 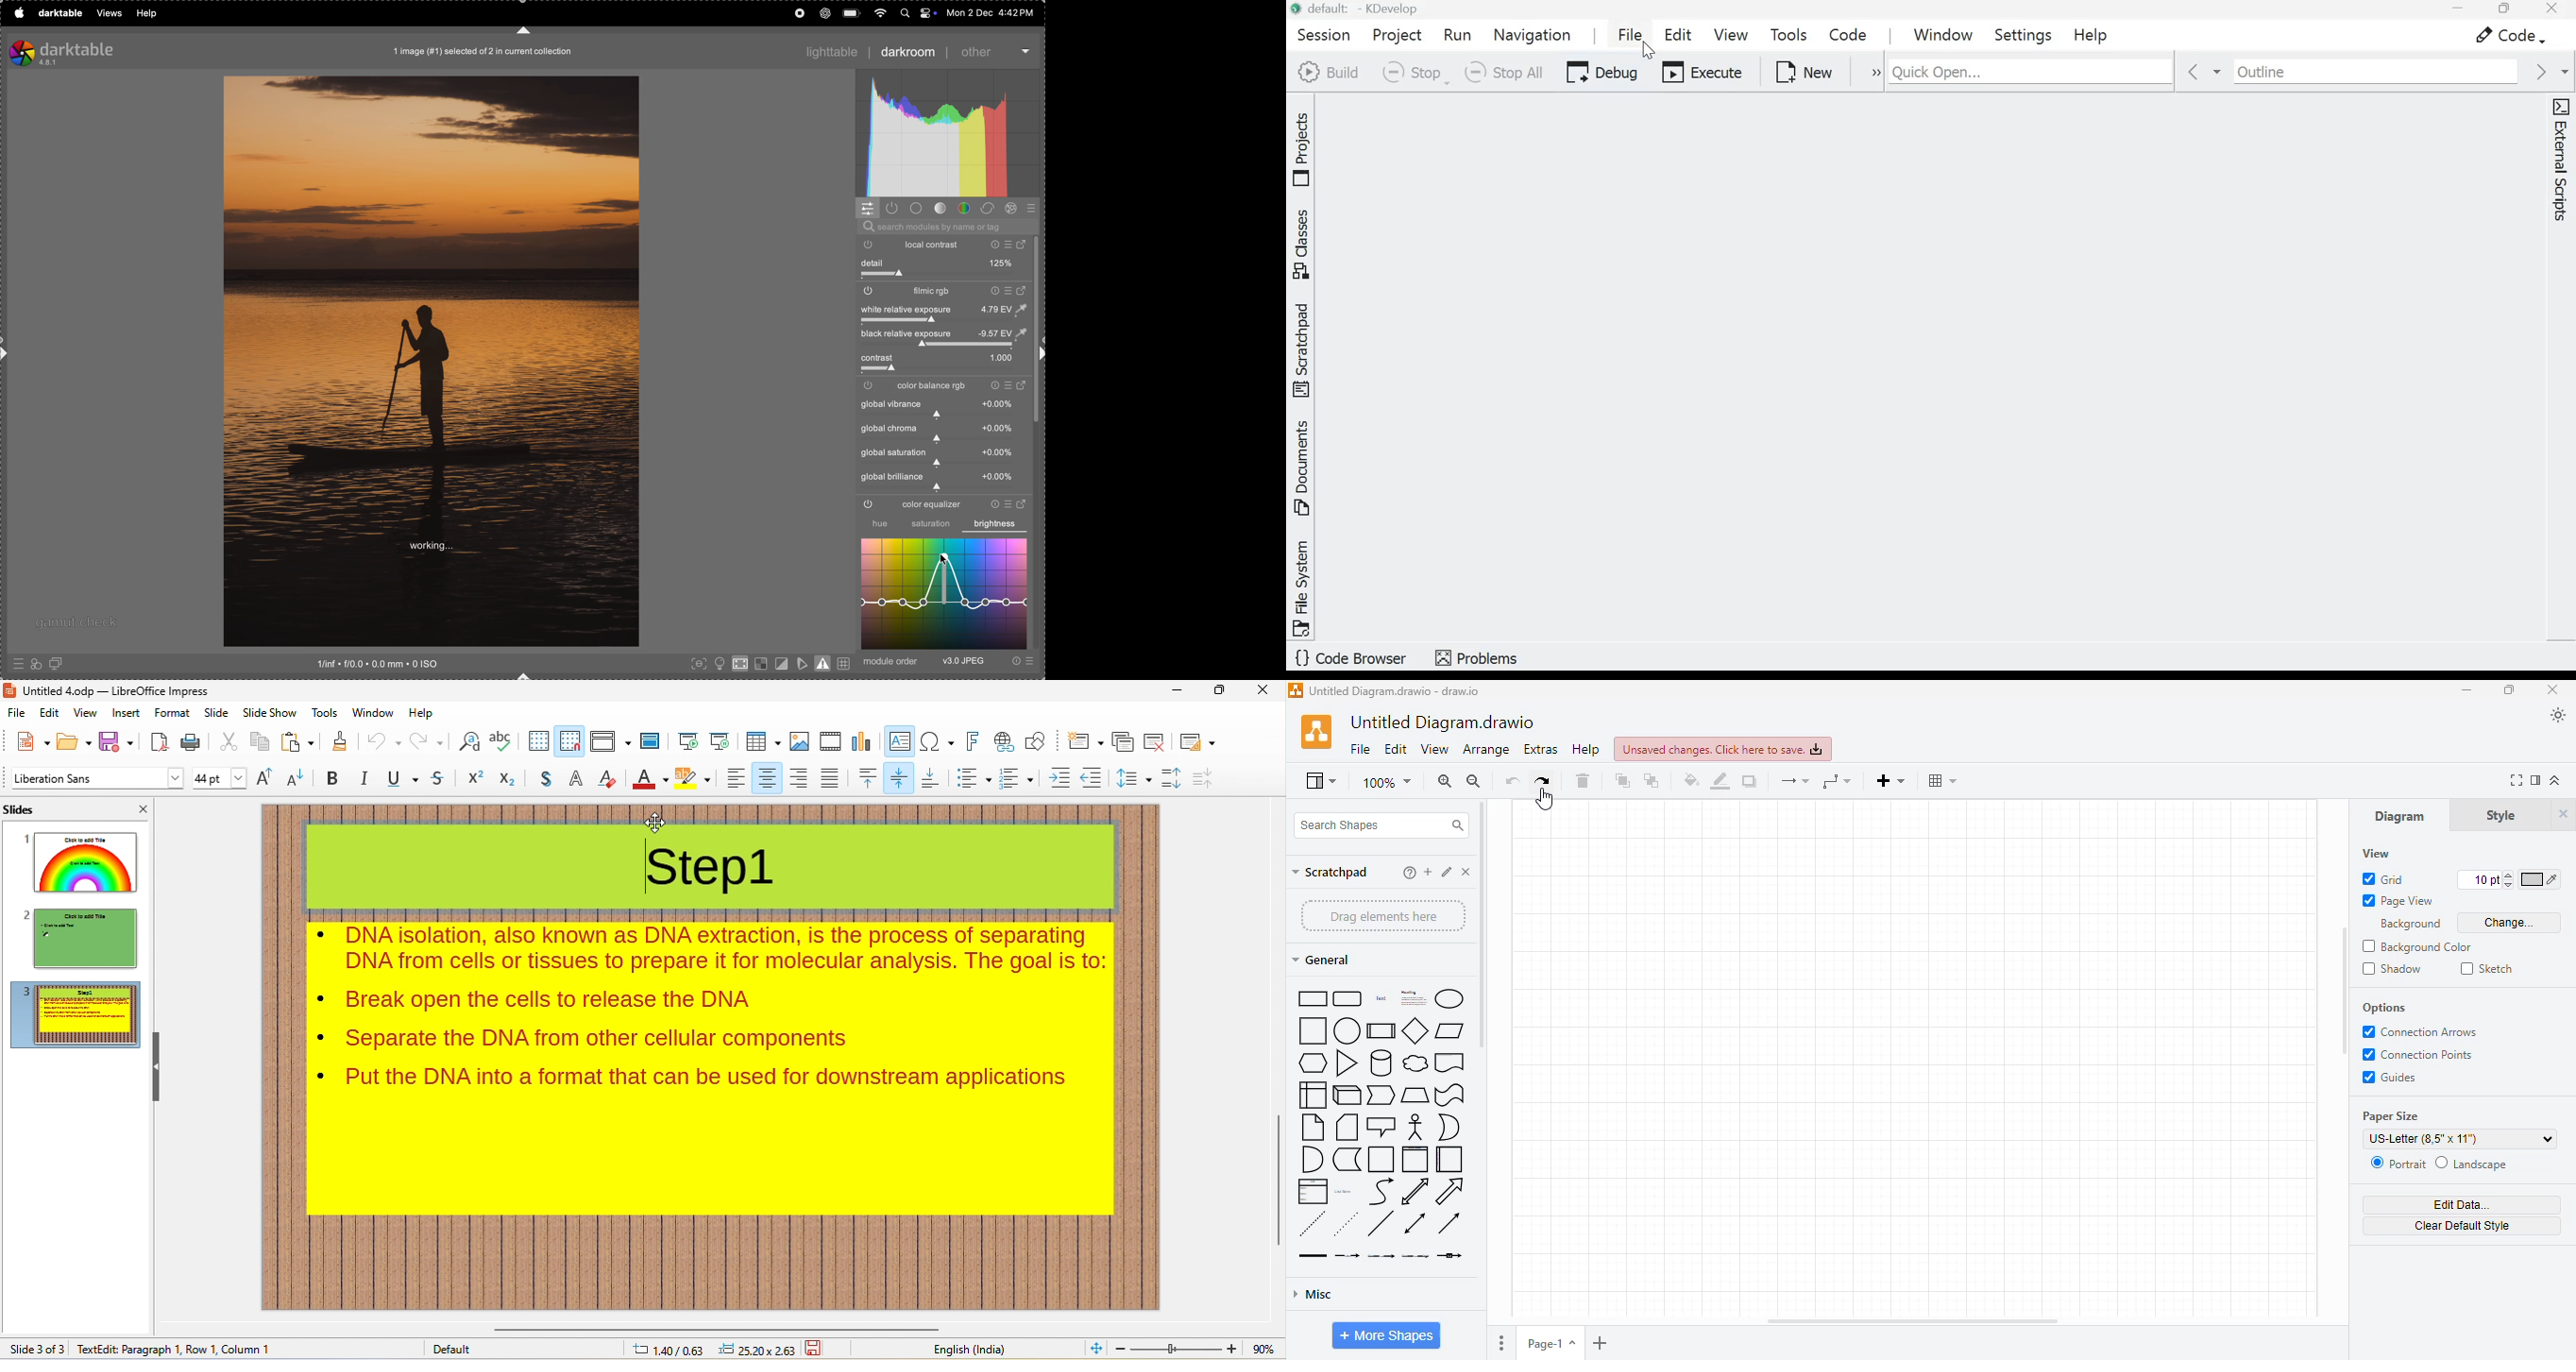 I want to click on increase paragraph spacing, so click(x=1174, y=779).